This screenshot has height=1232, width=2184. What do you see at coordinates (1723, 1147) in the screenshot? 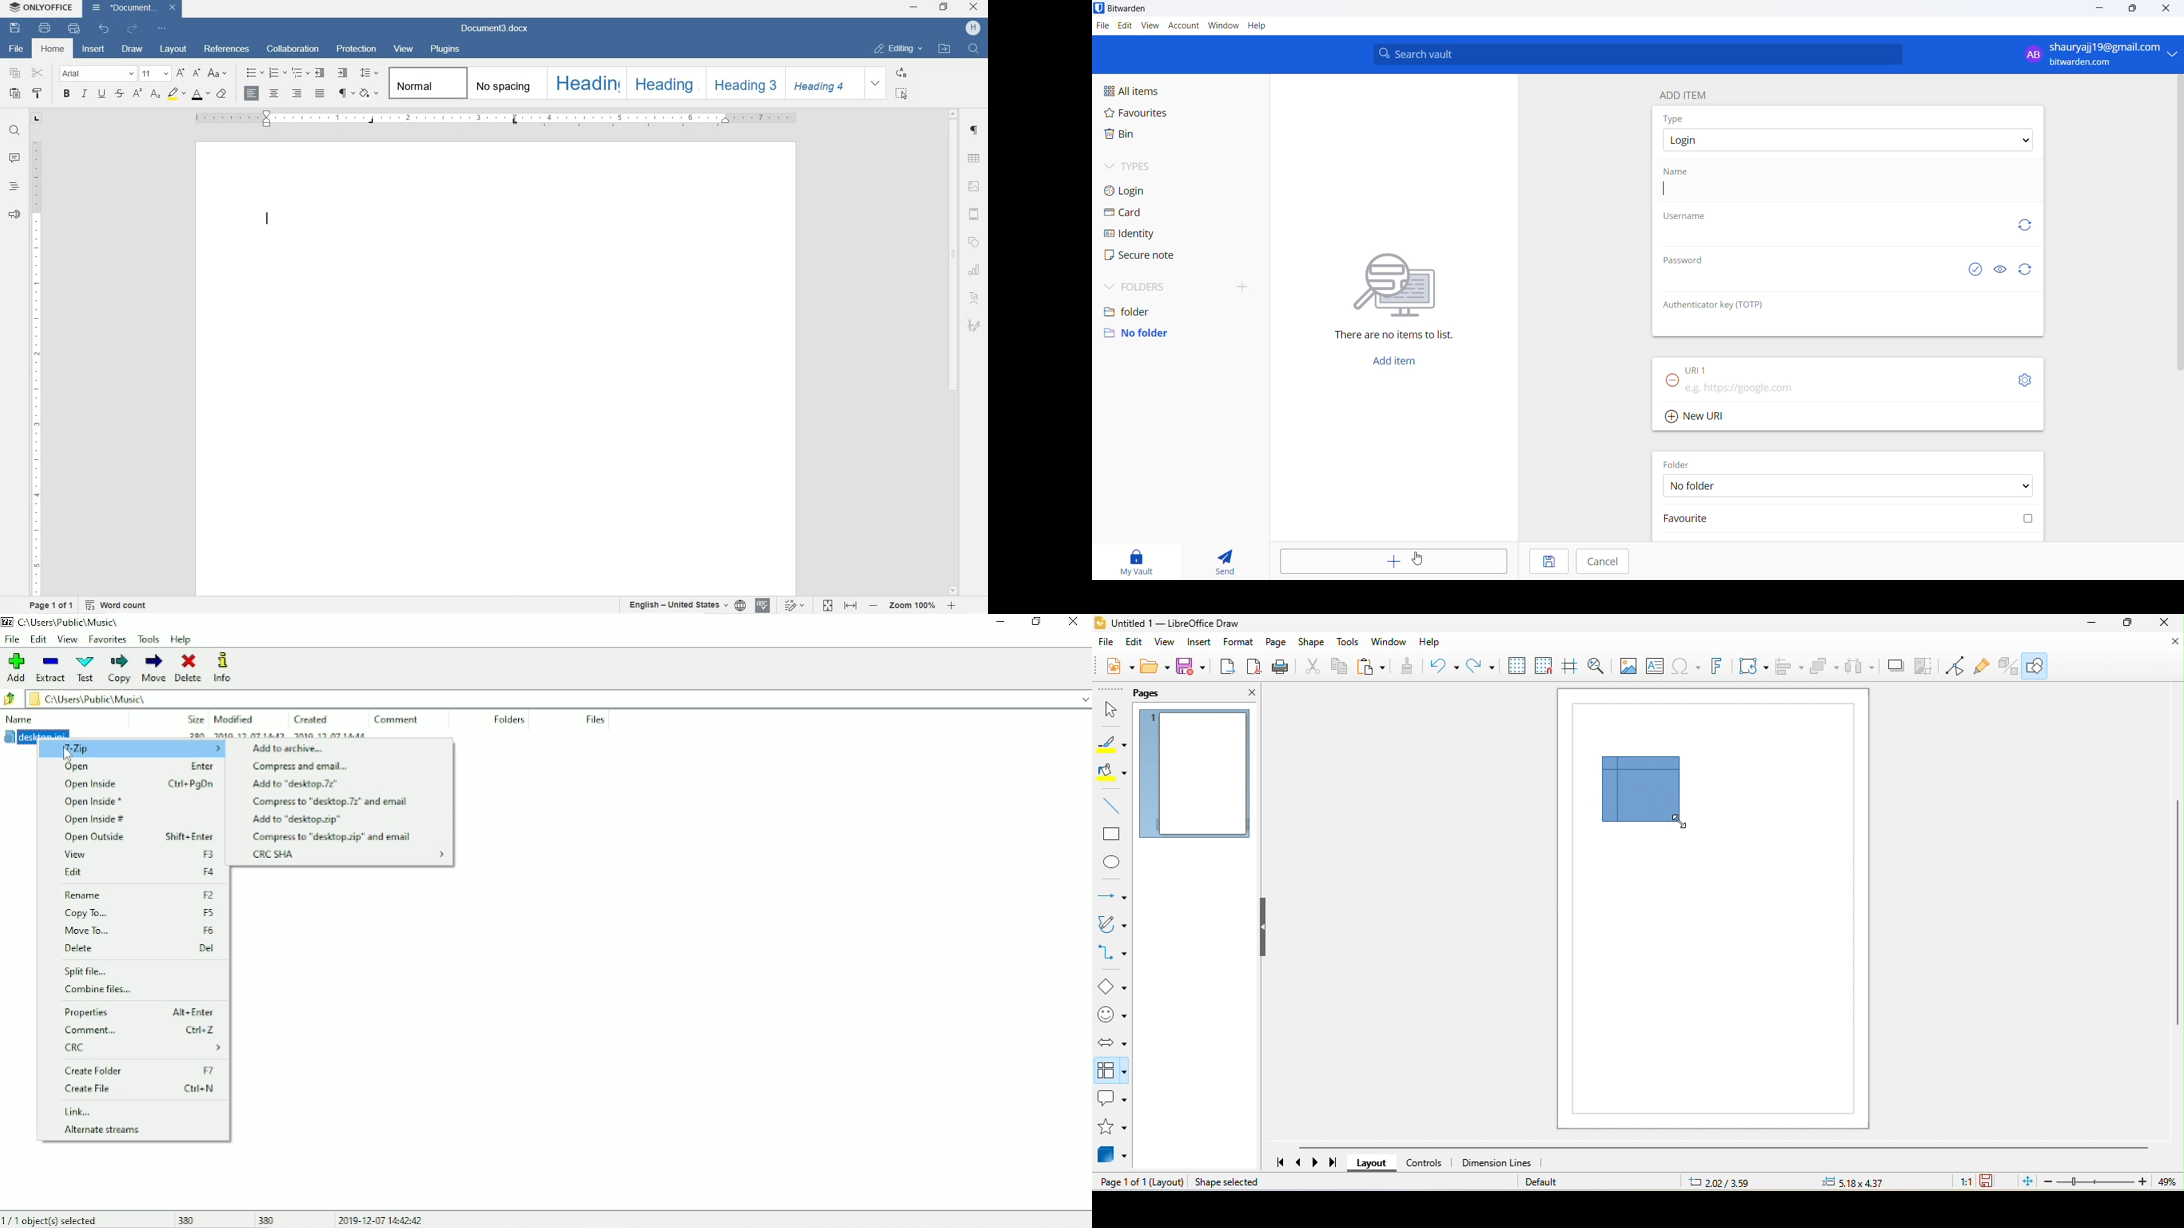
I see `horizontal scroll bar` at bounding box center [1723, 1147].